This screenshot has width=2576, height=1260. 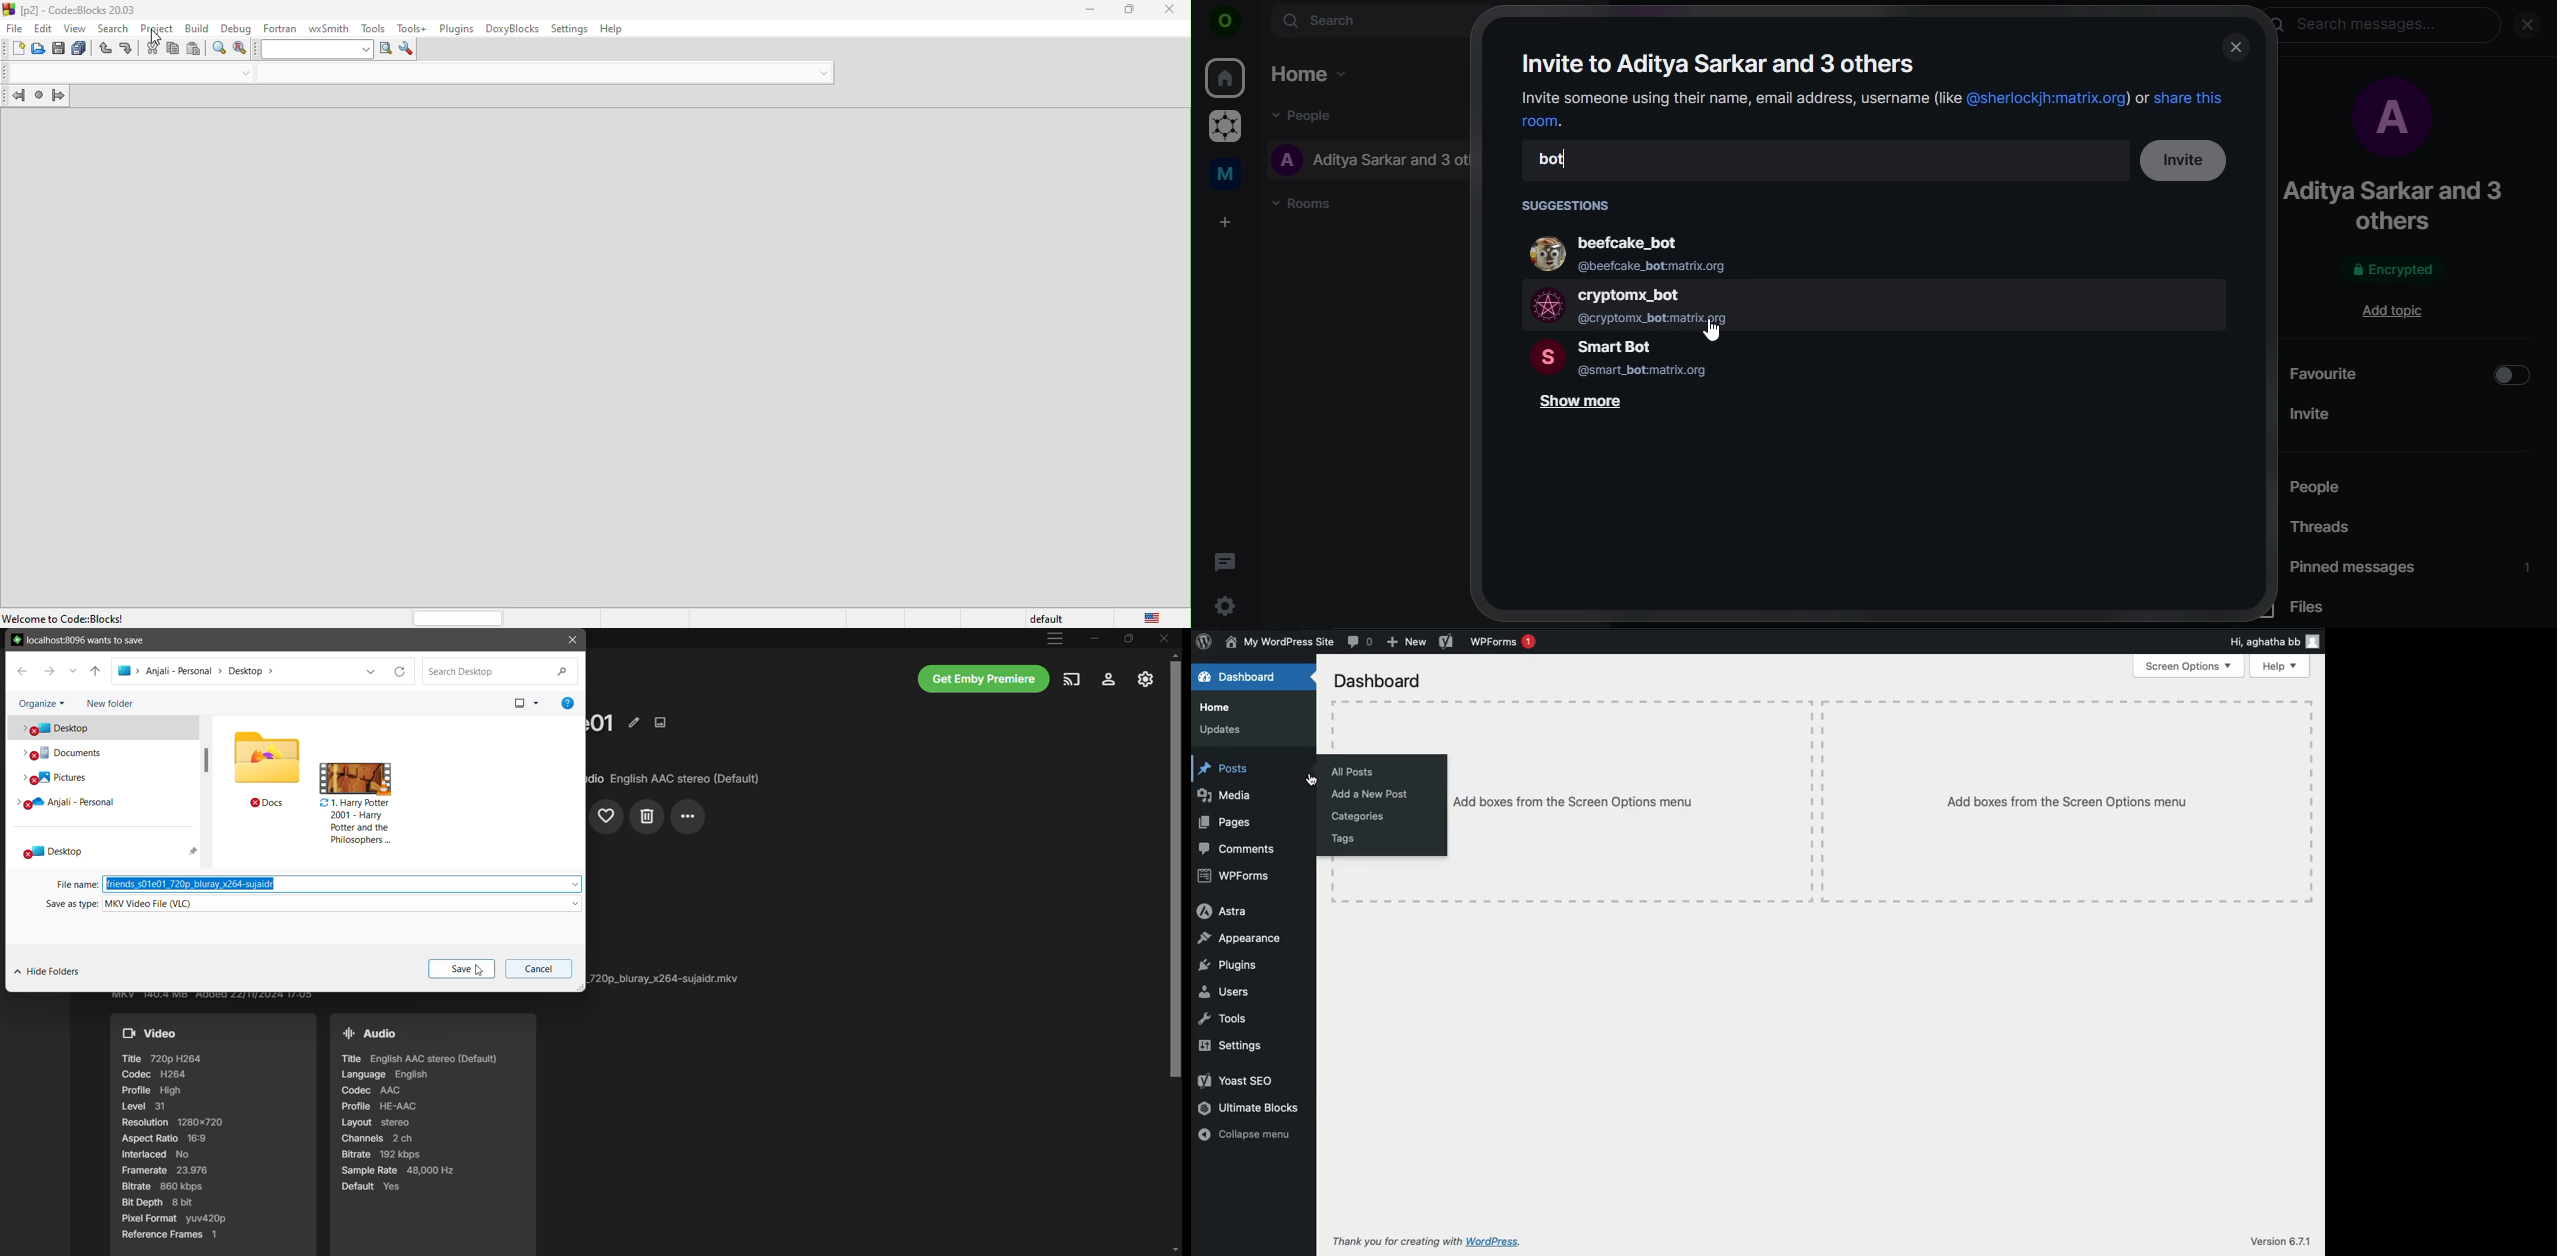 I want to click on encrypted, so click(x=2390, y=271).